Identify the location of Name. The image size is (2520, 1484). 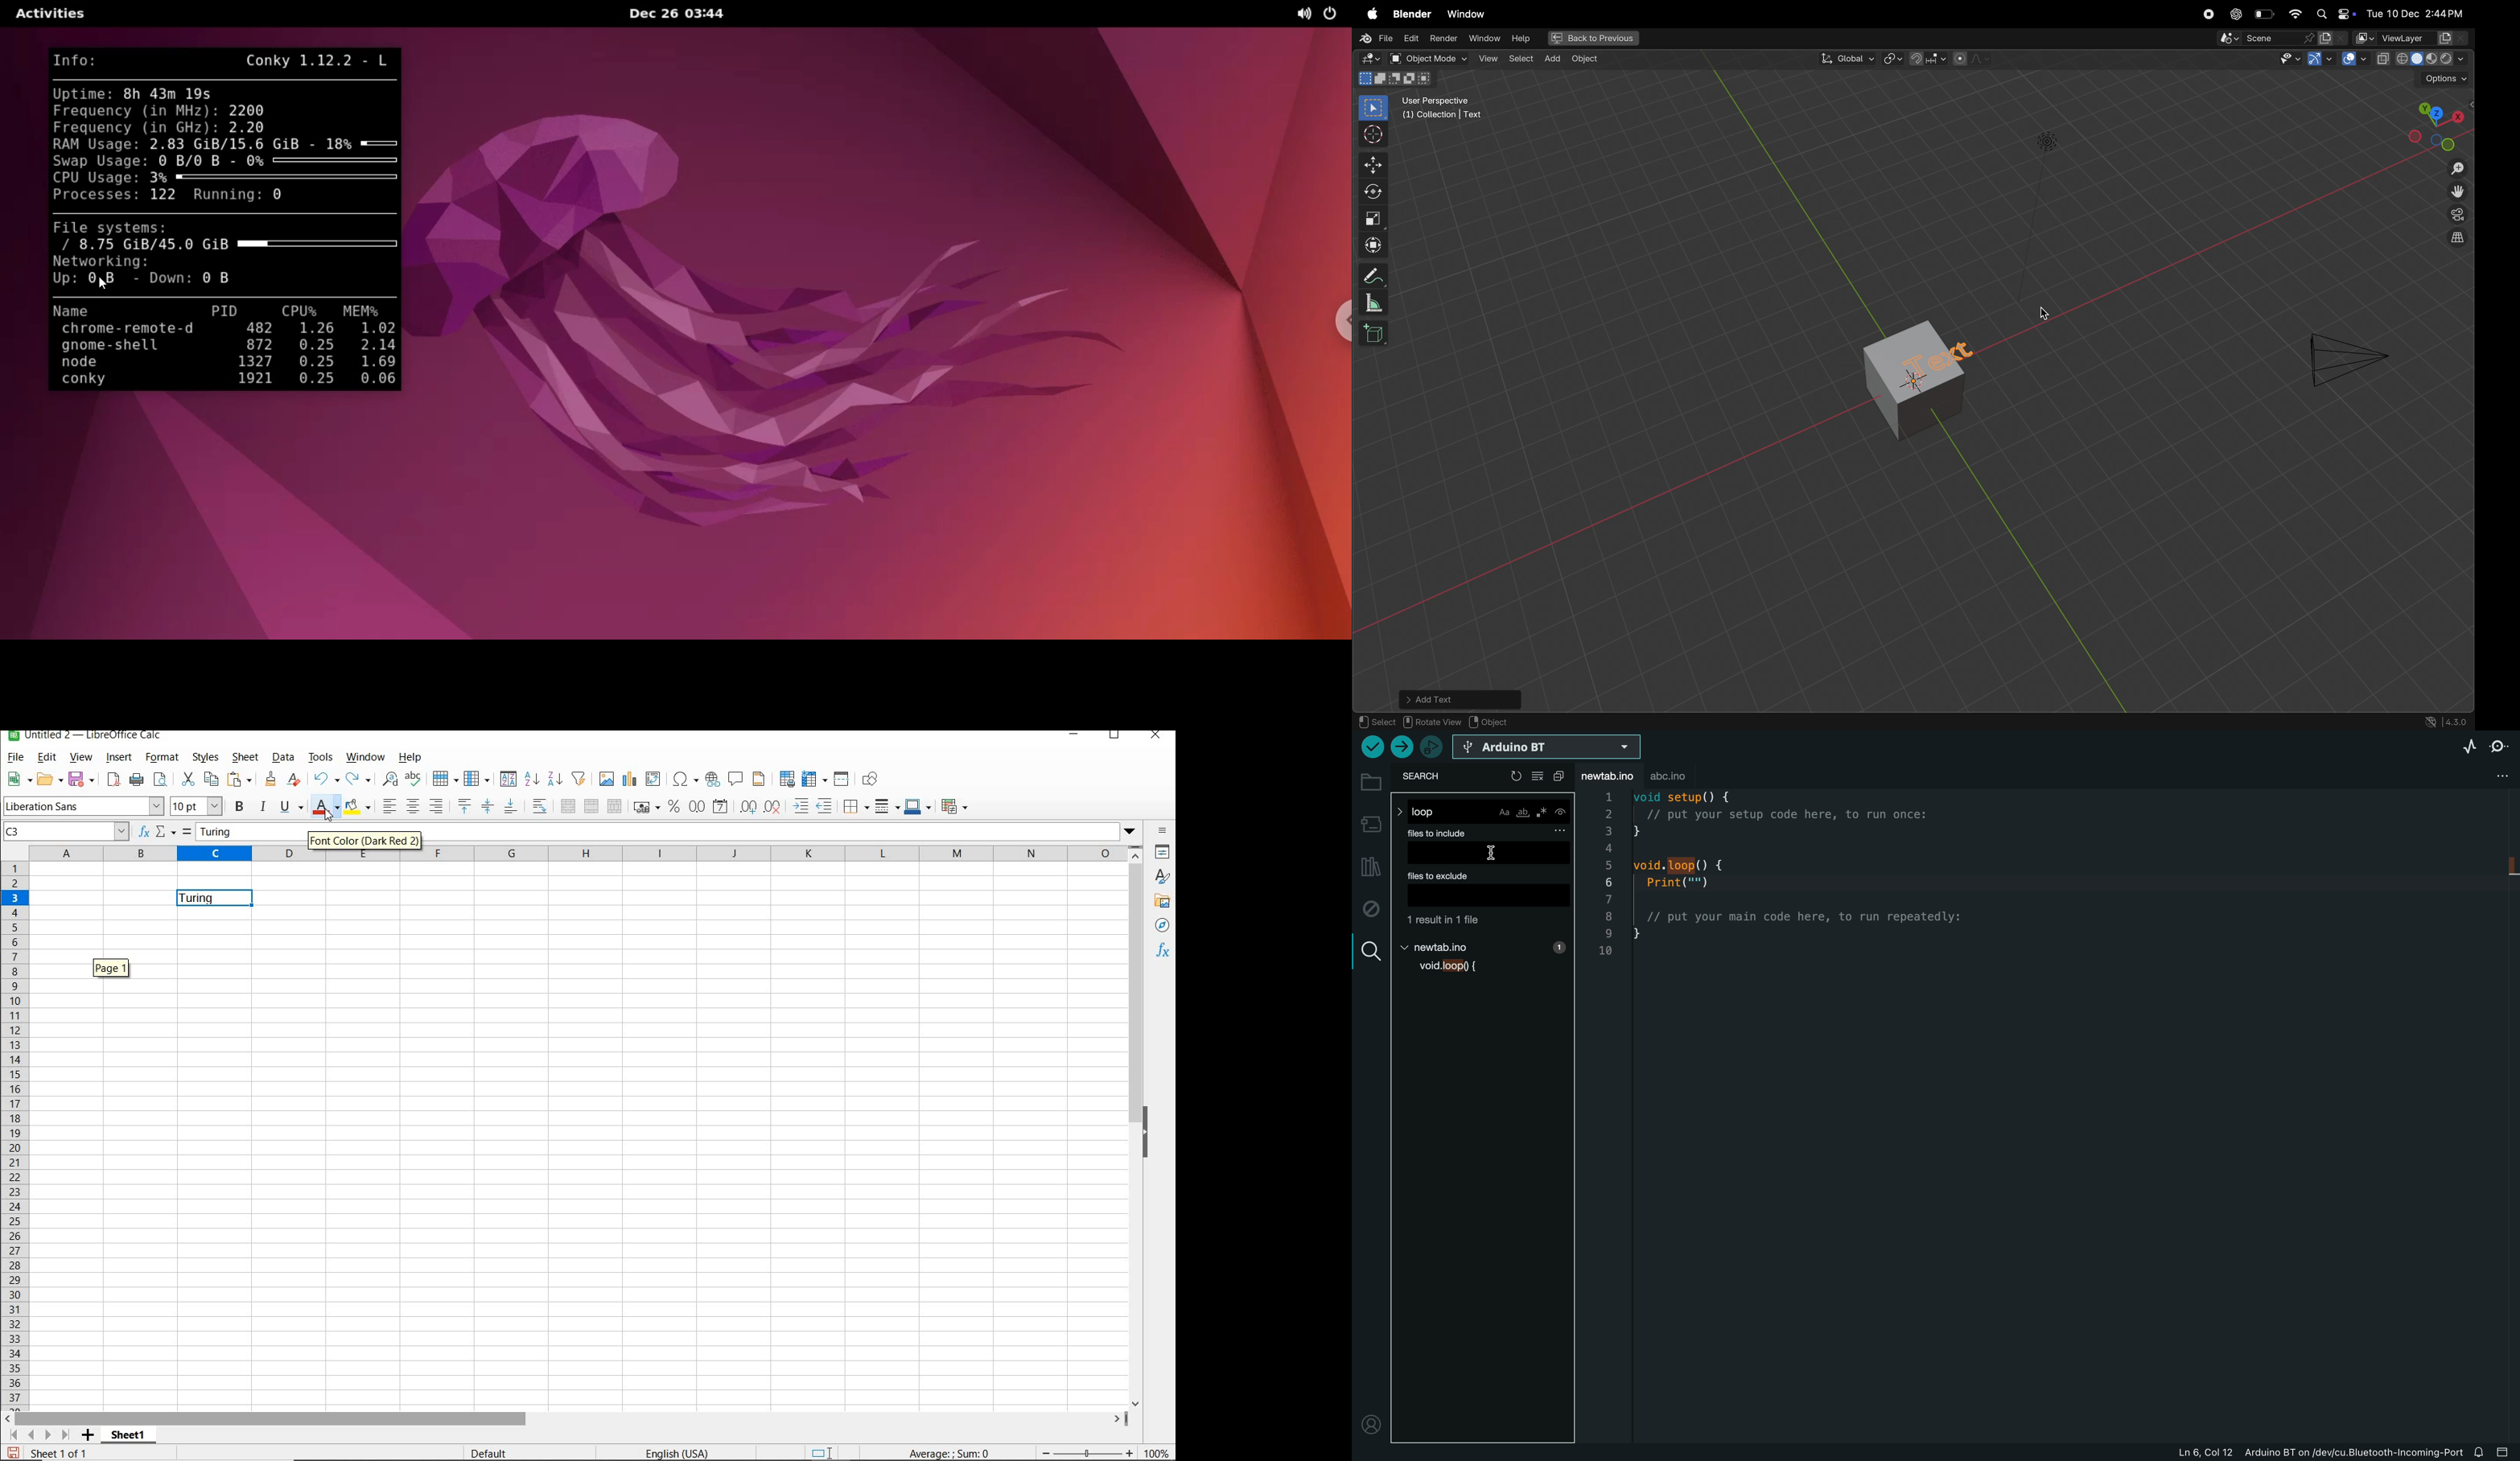
(82, 314).